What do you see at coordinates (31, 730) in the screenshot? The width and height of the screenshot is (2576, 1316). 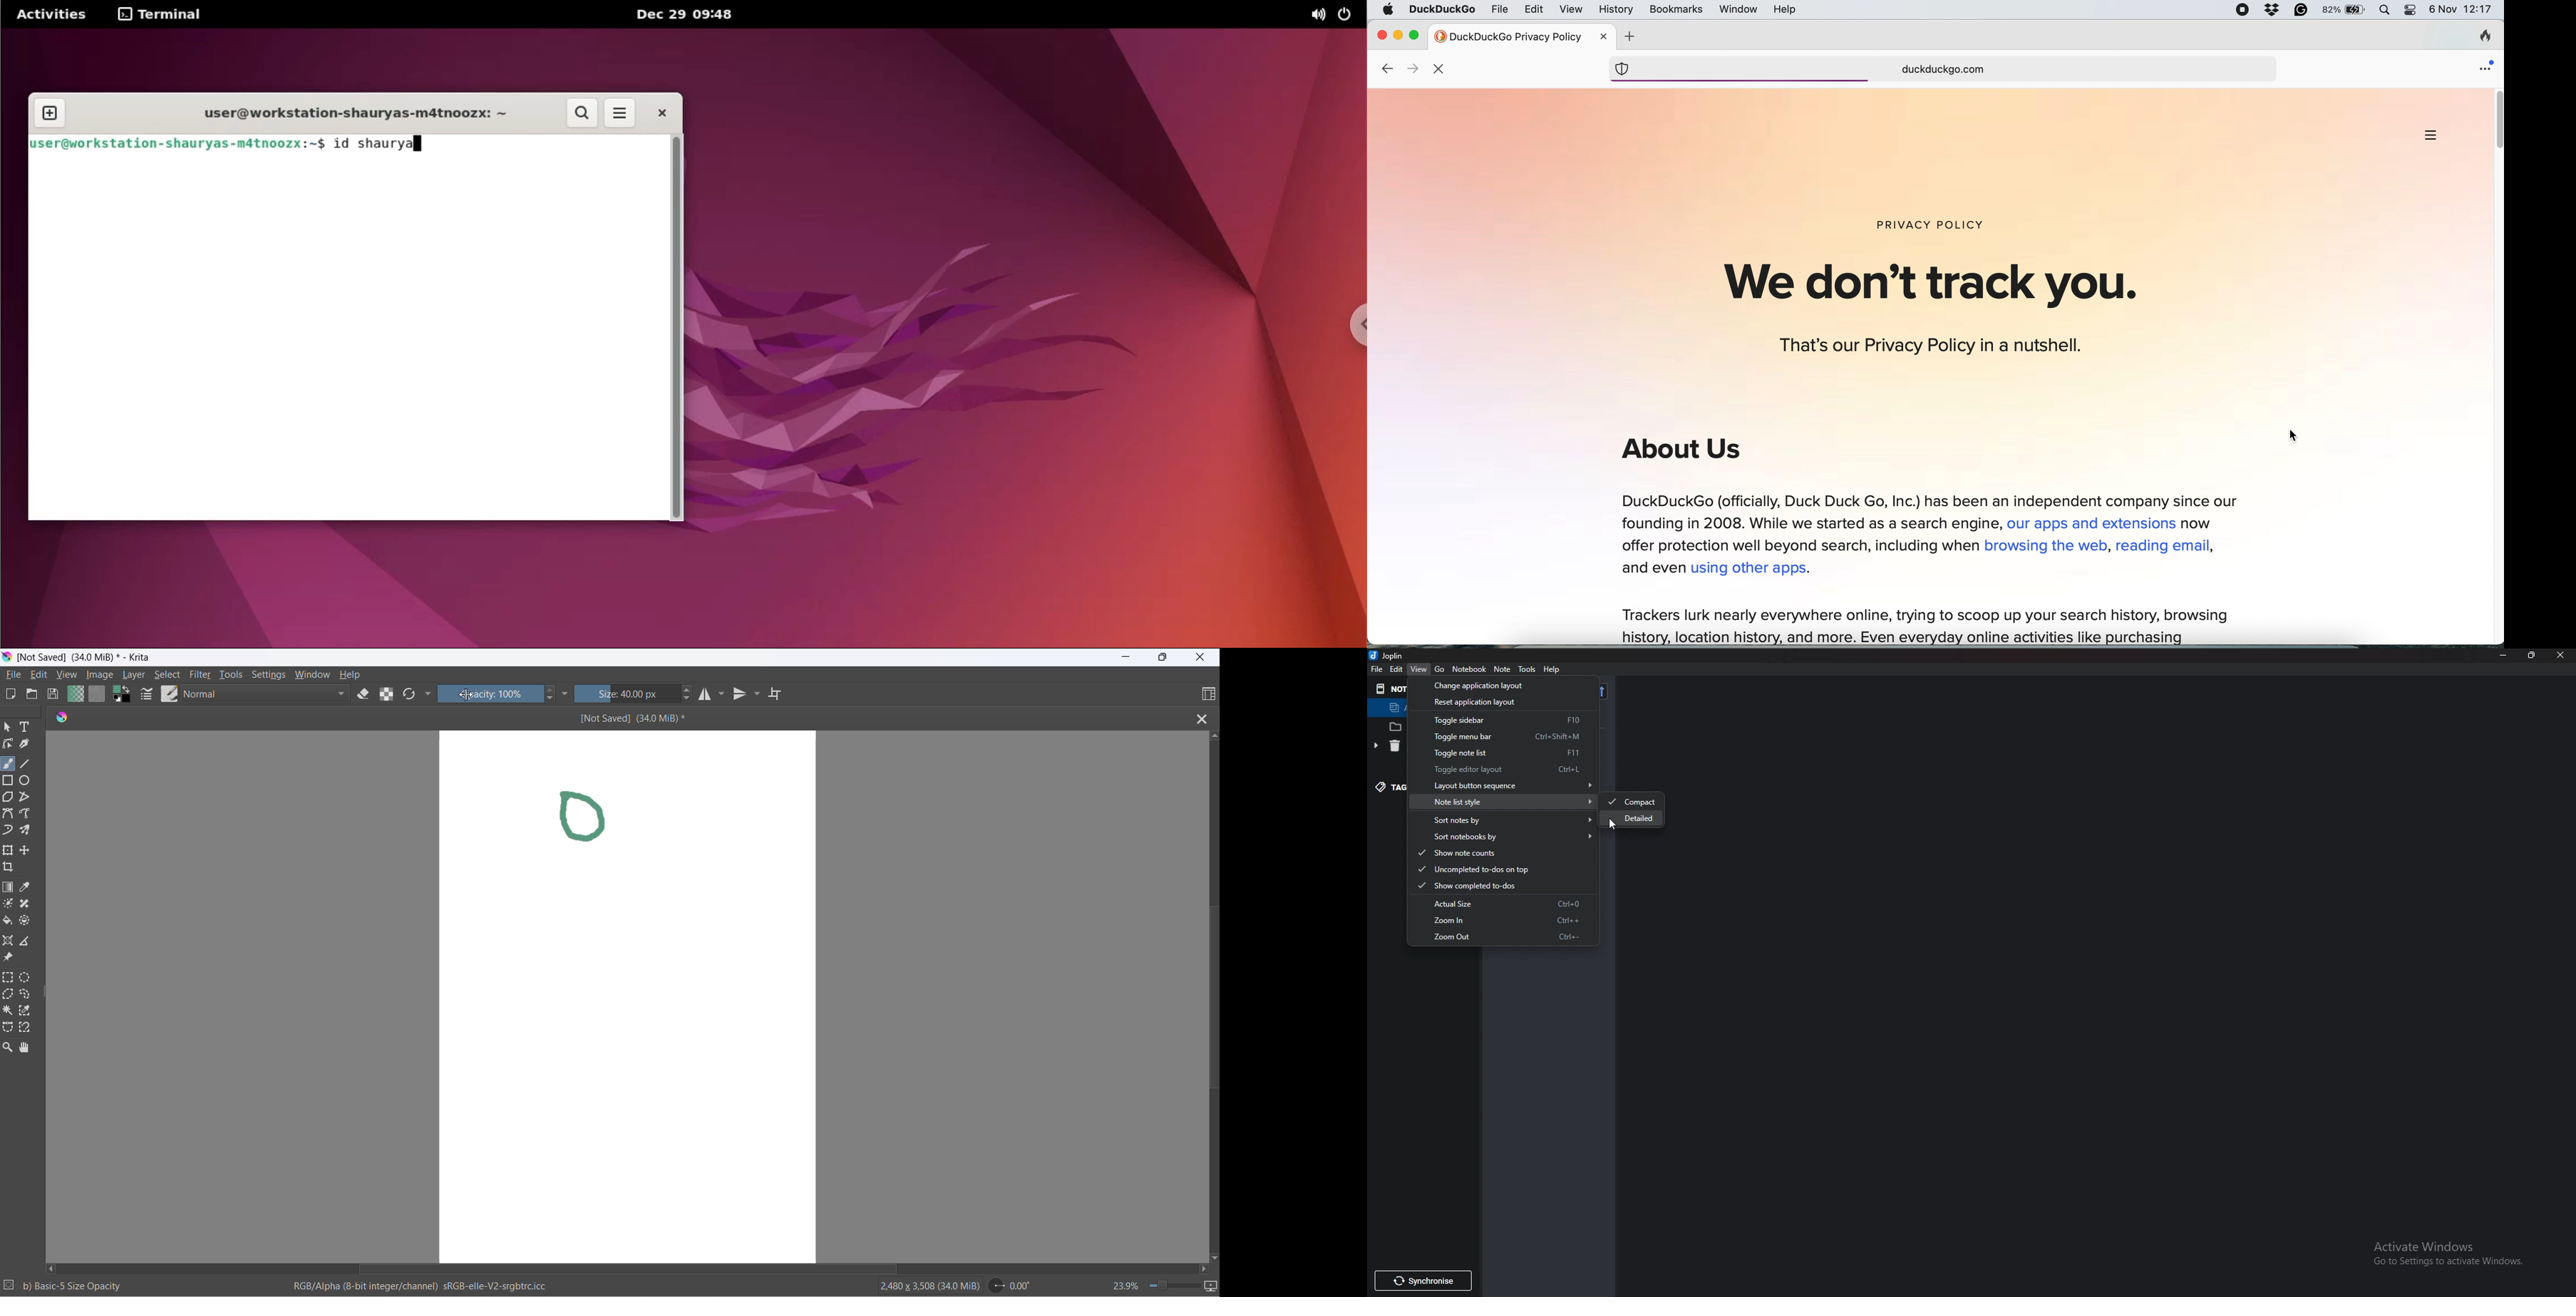 I see `text tool` at bounding box center [31, 730].